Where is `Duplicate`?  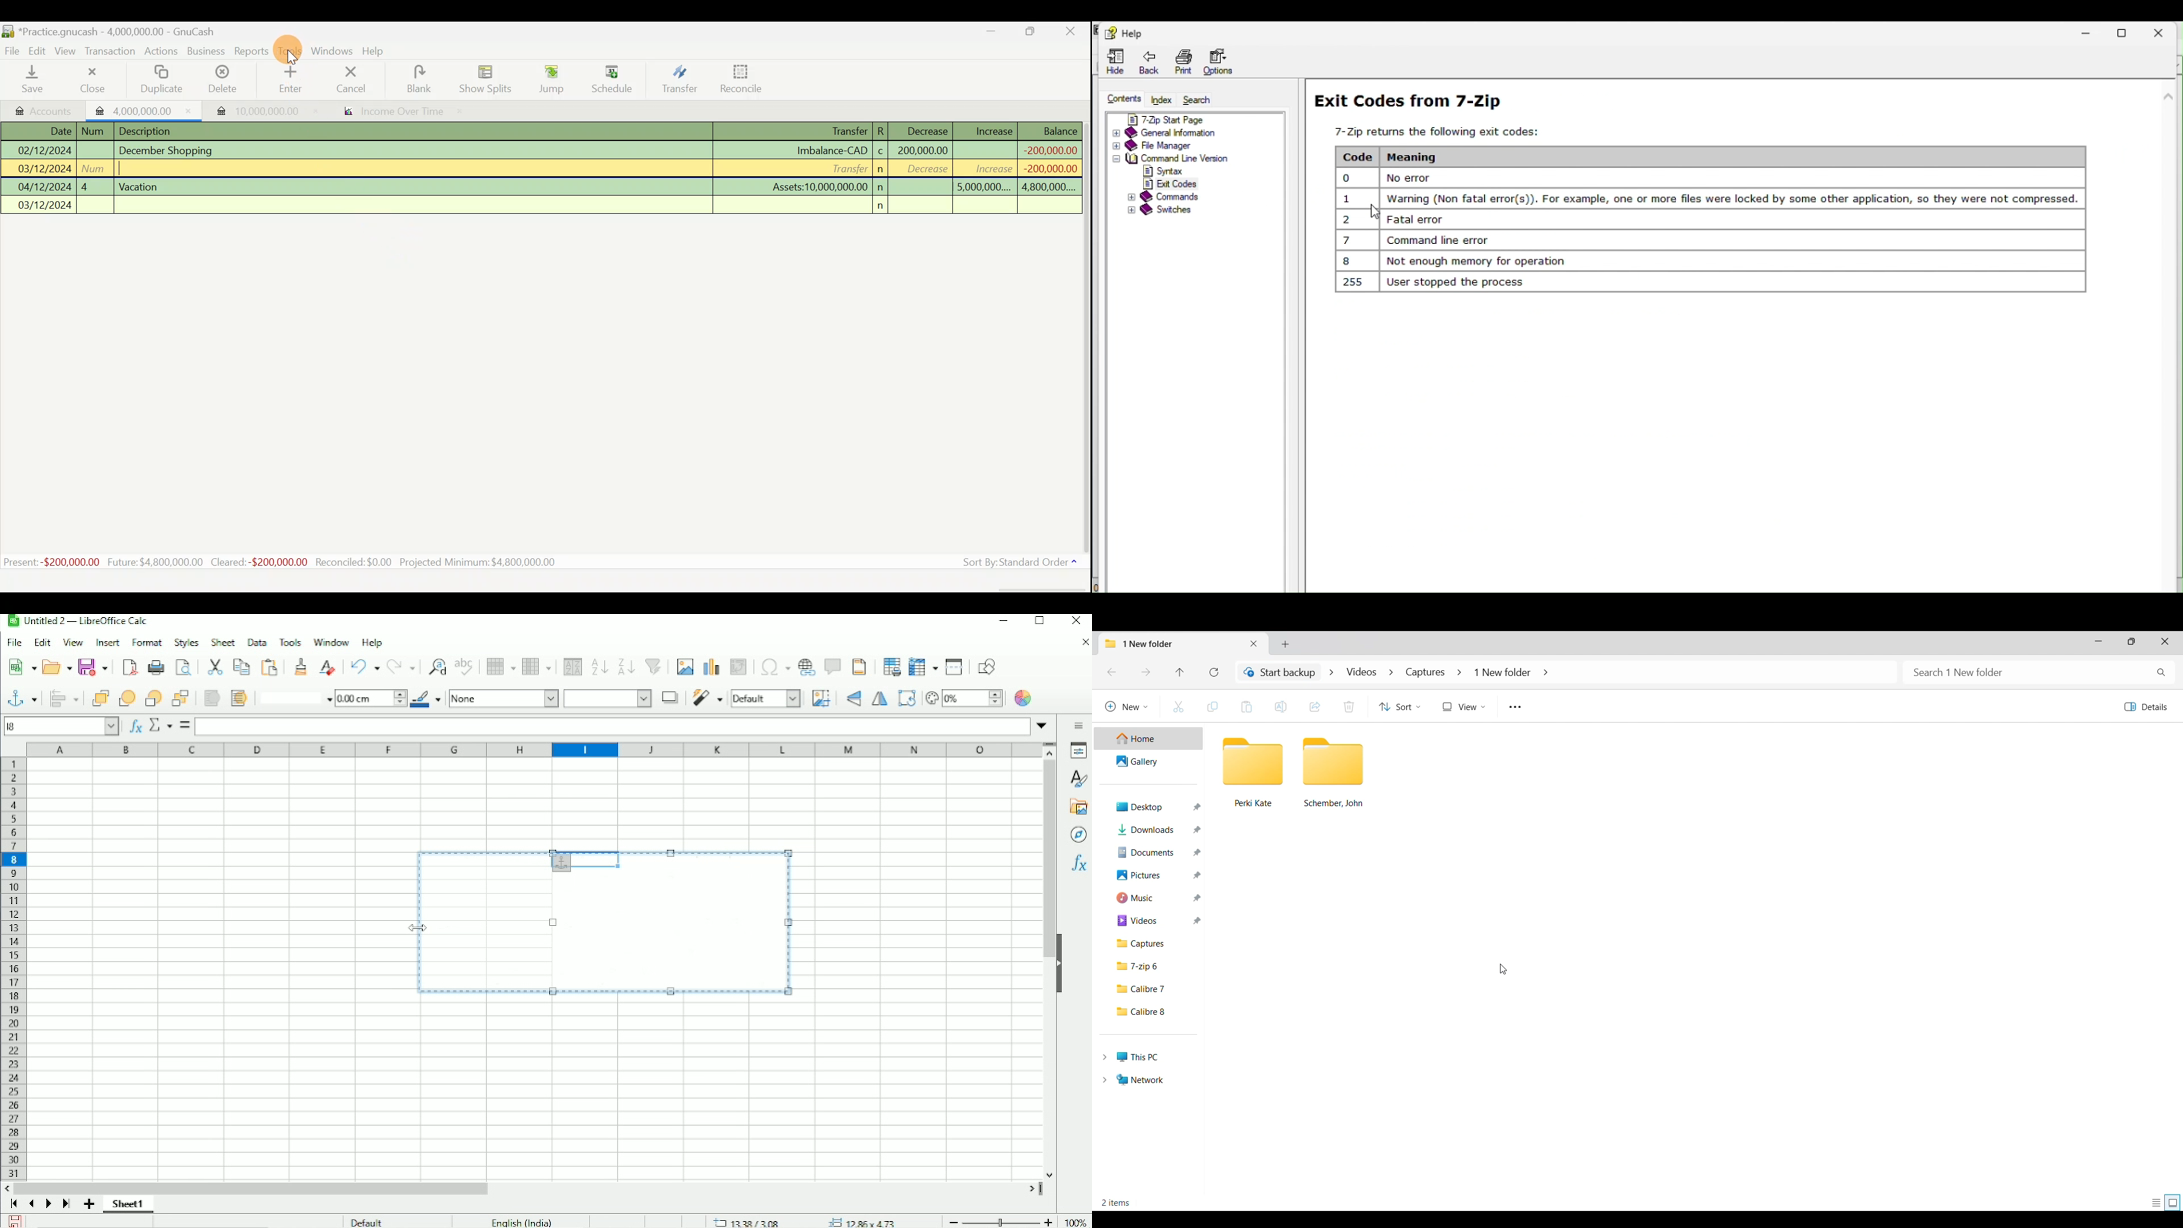
Duplicate is located at coordinates (163, 80).